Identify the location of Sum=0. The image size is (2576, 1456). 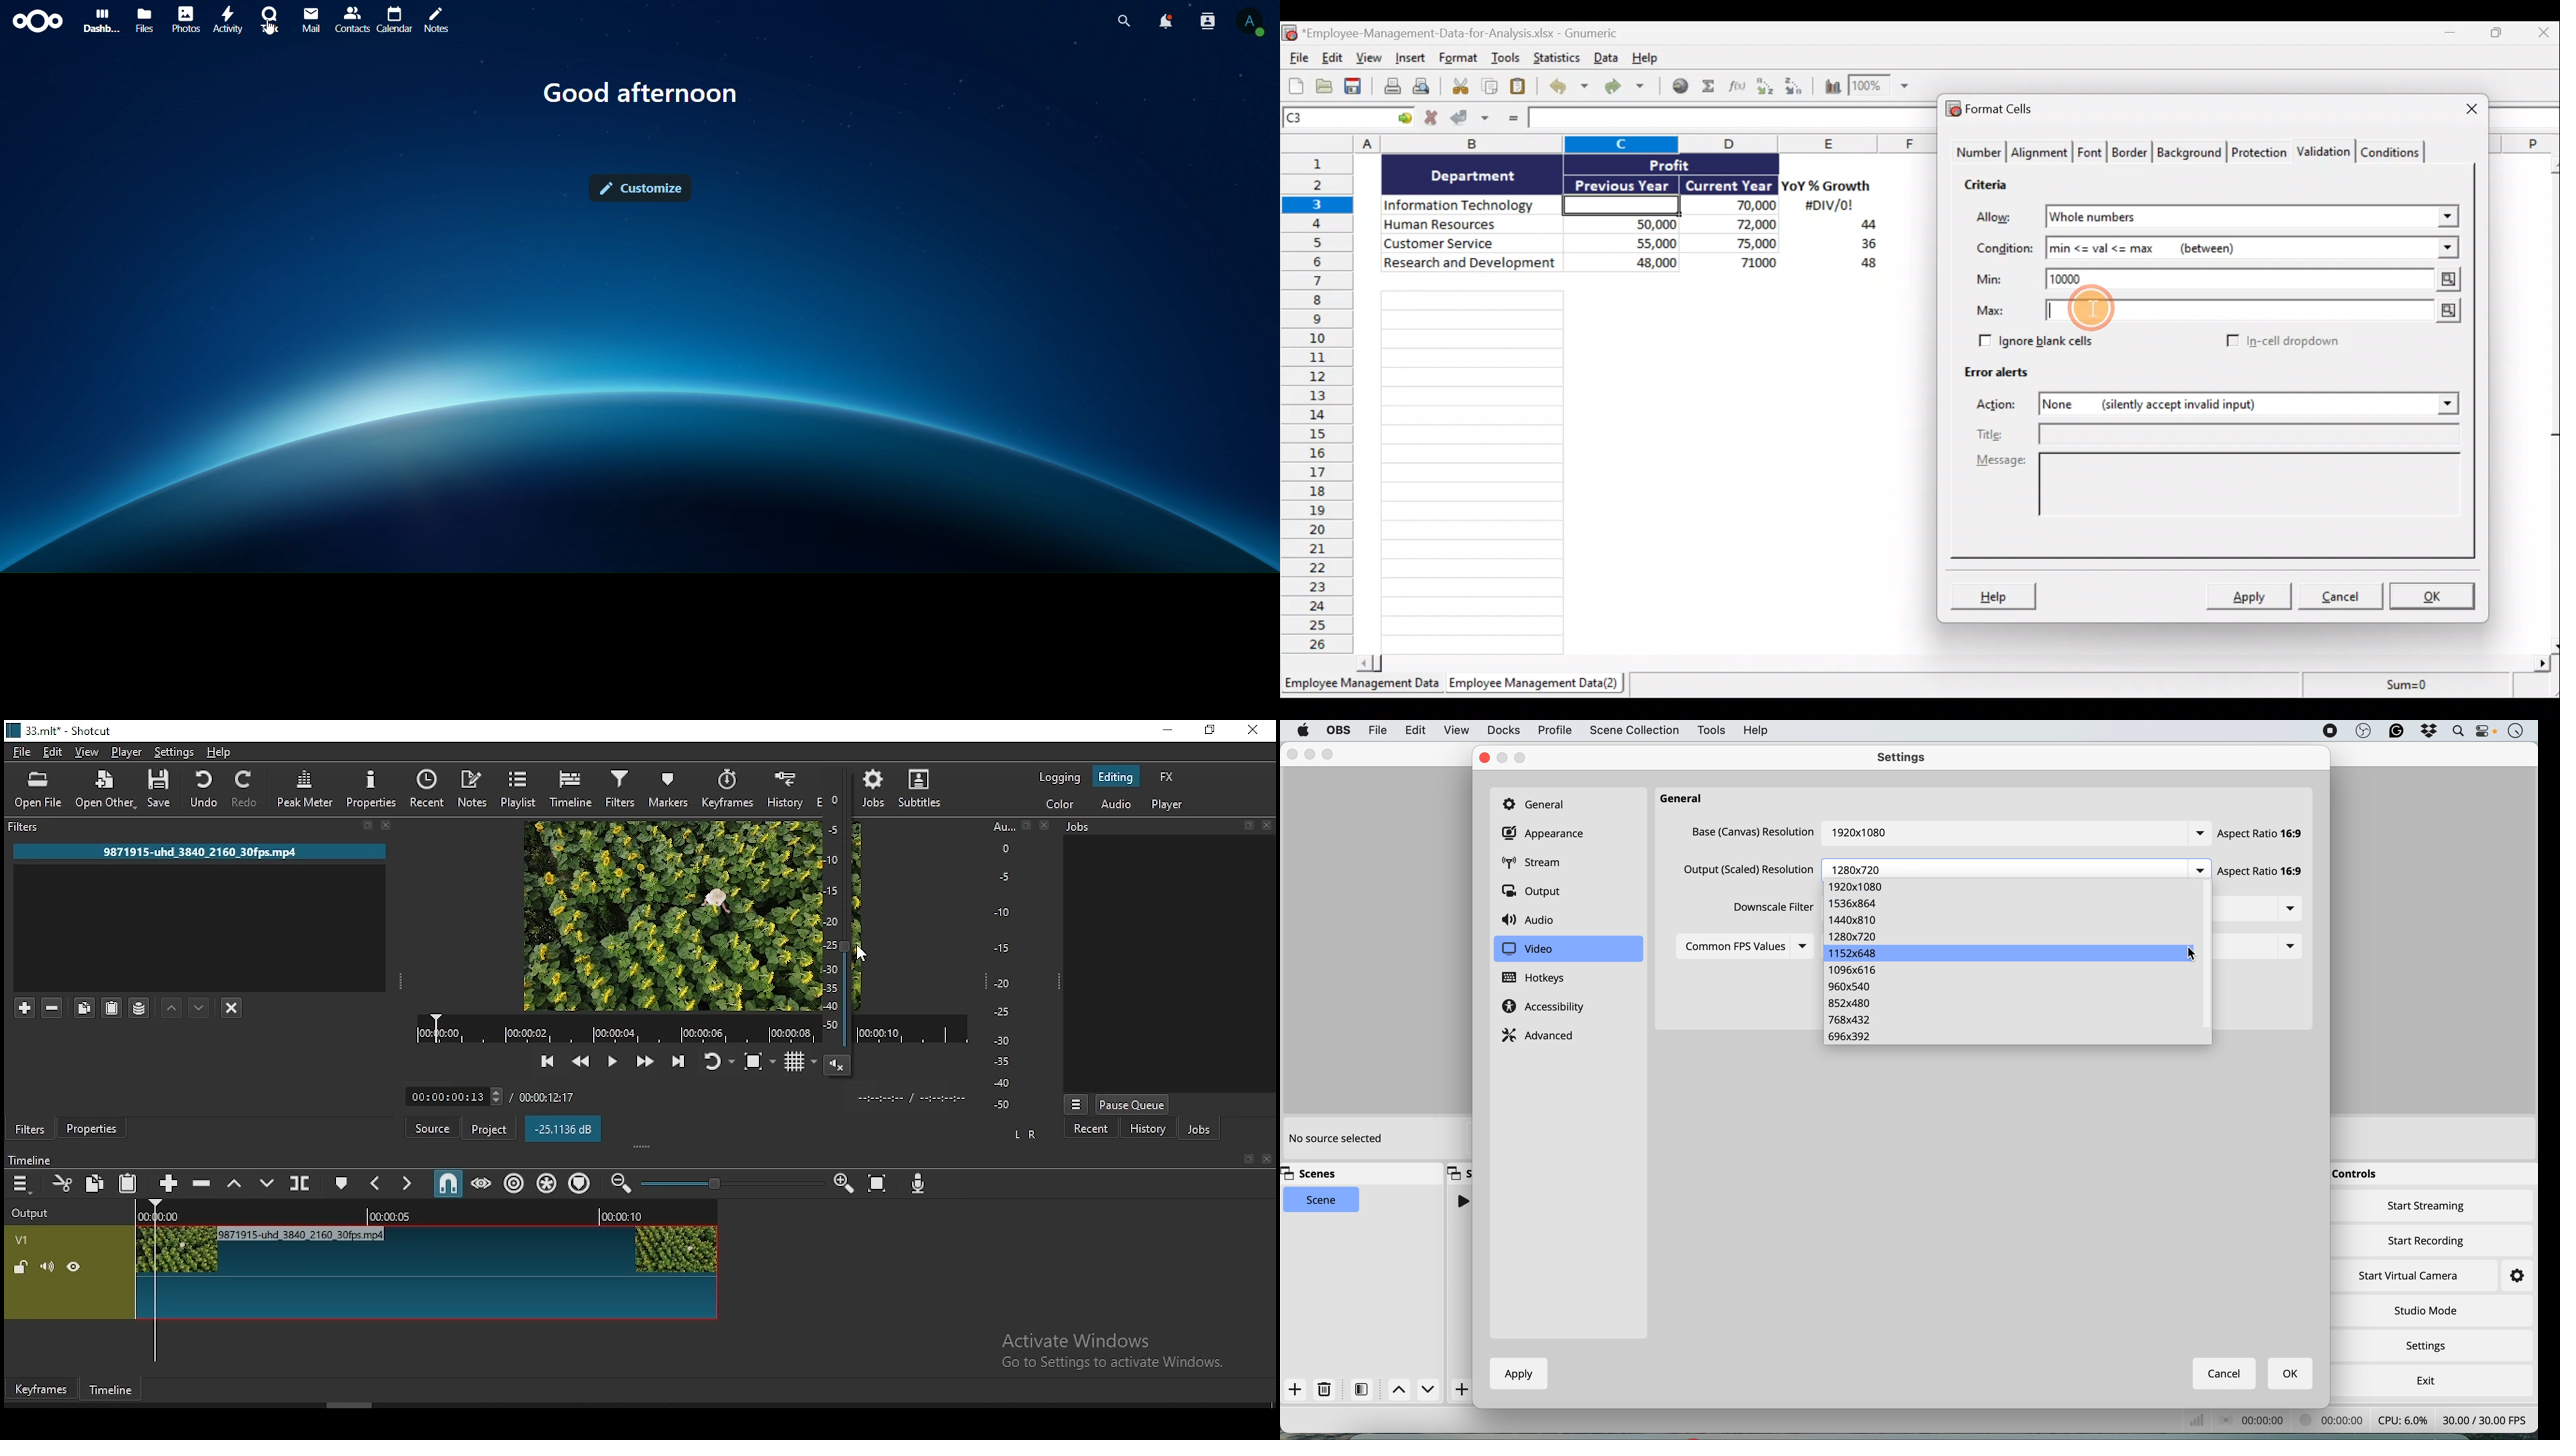
(2401, 689).